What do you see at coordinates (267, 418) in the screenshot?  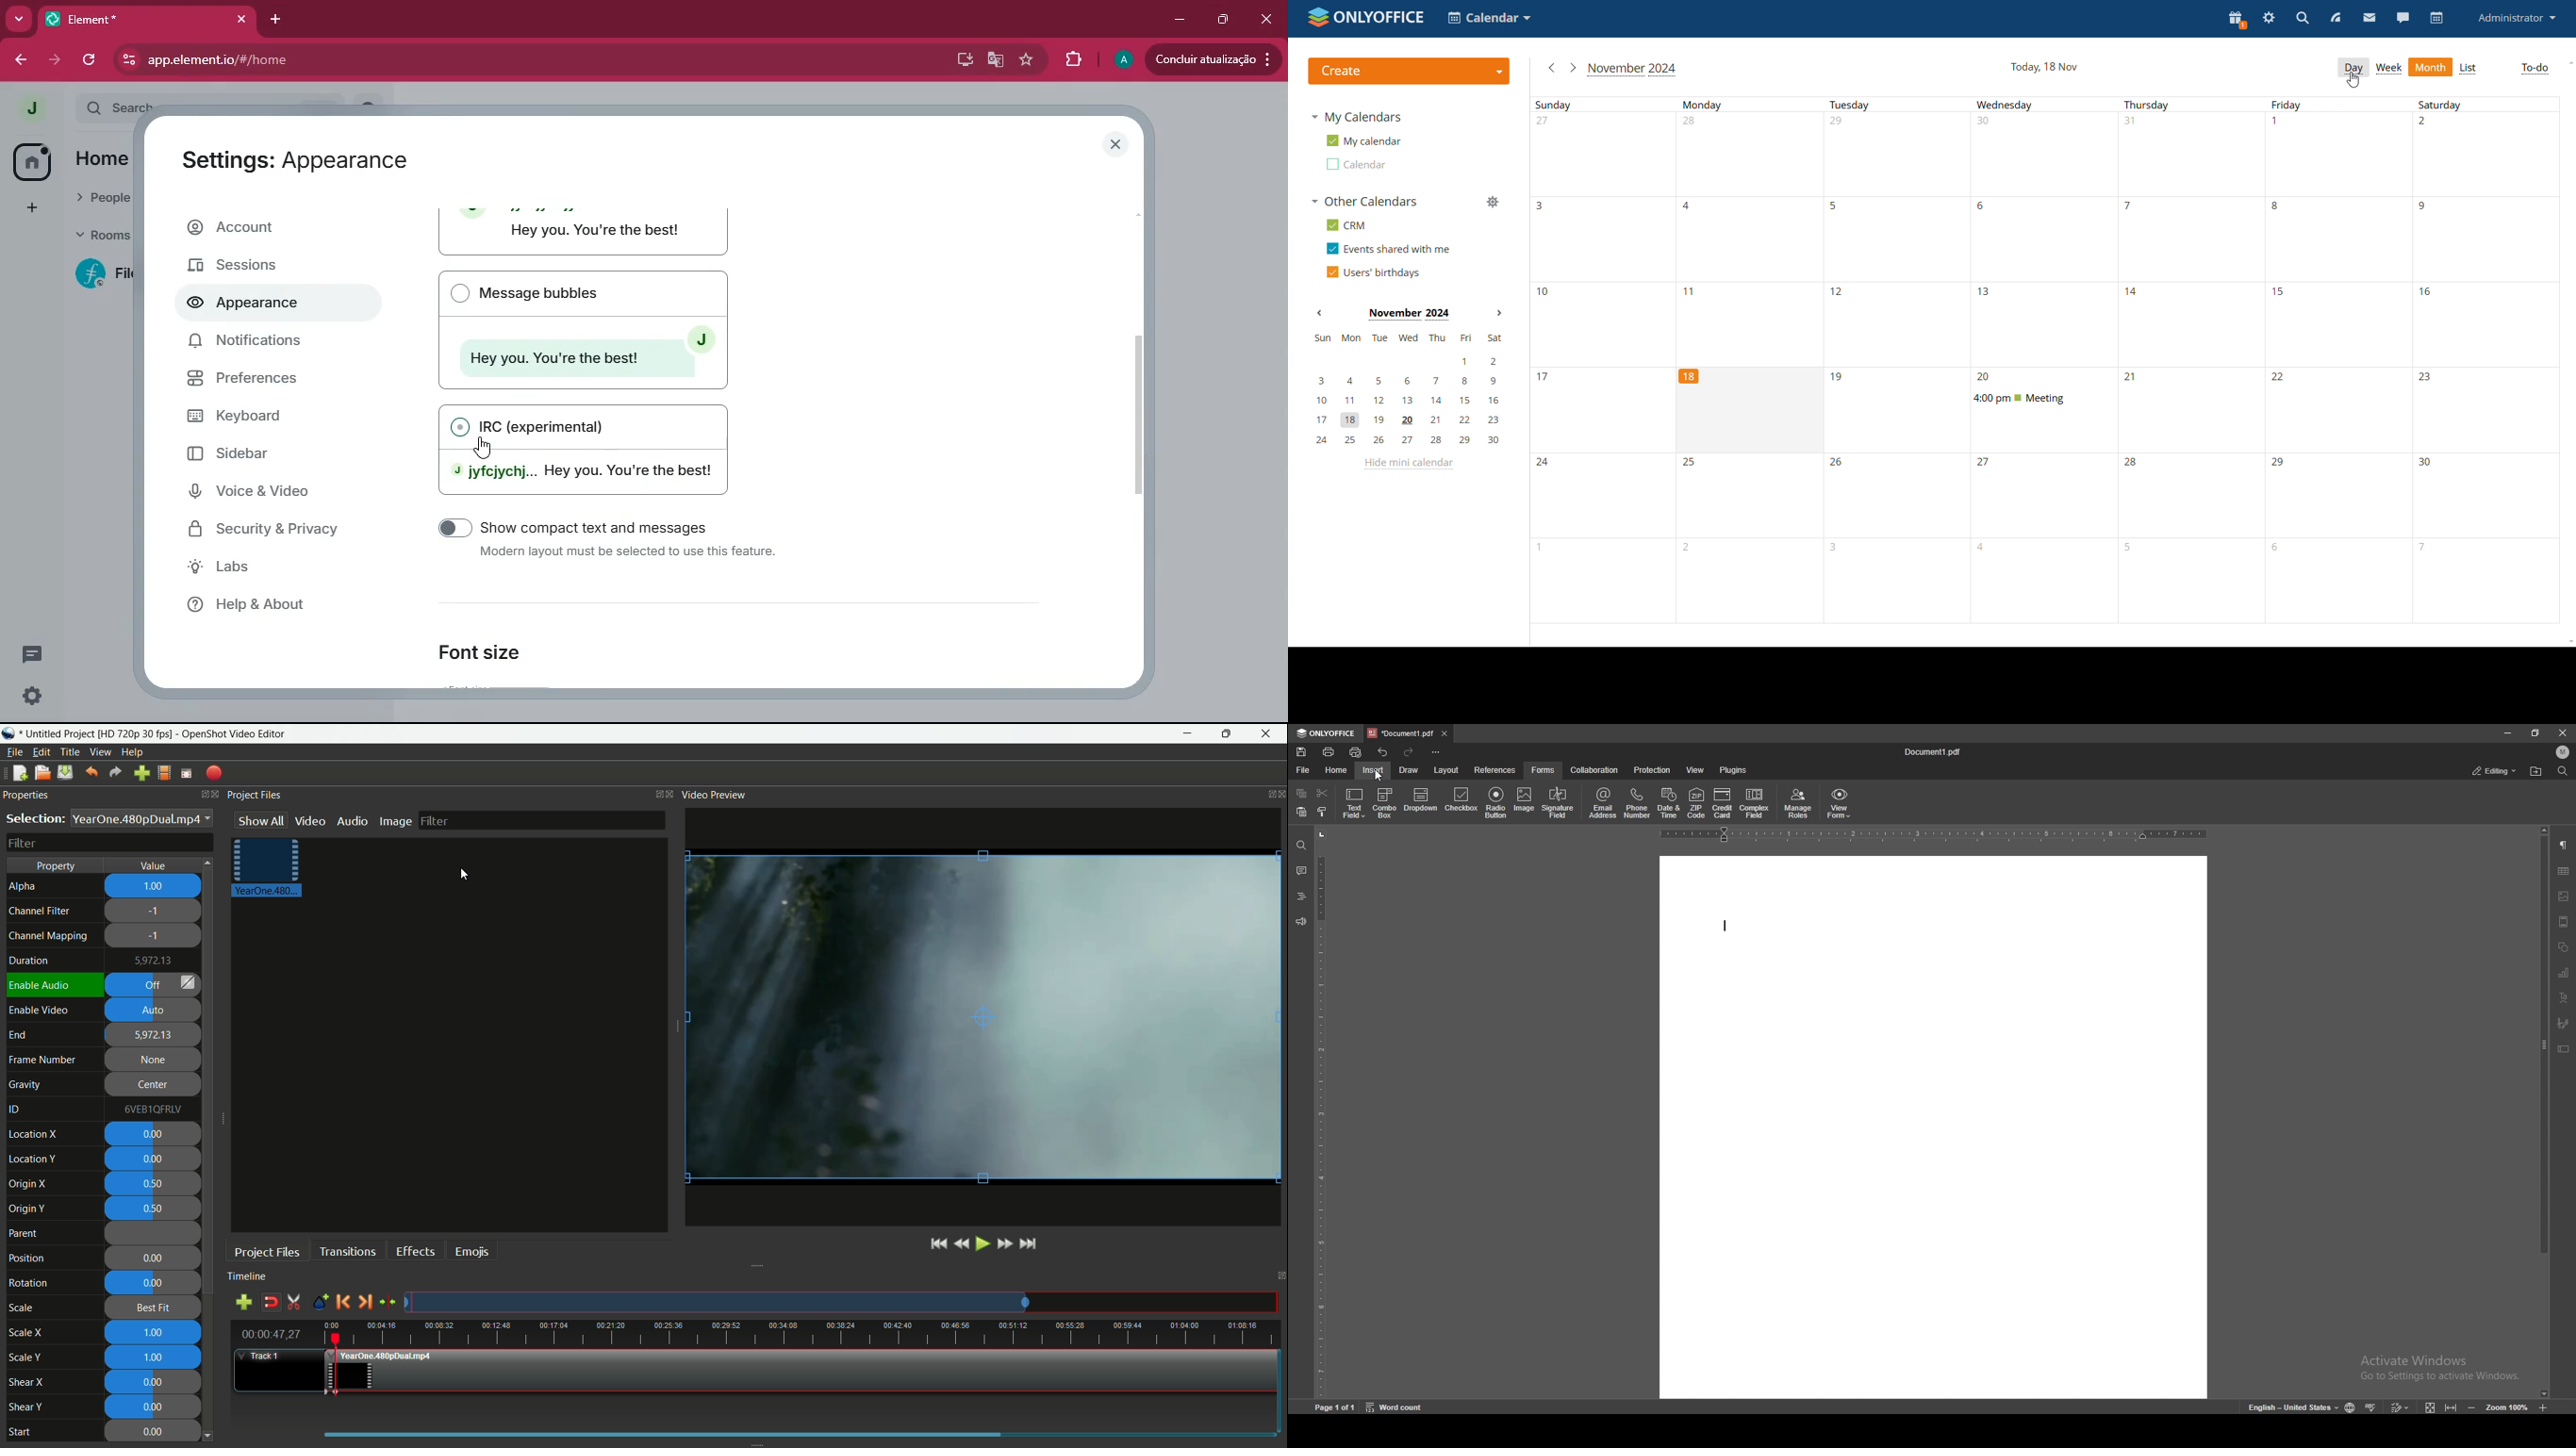 I see `keyboard` at bounding box center [267, 418].